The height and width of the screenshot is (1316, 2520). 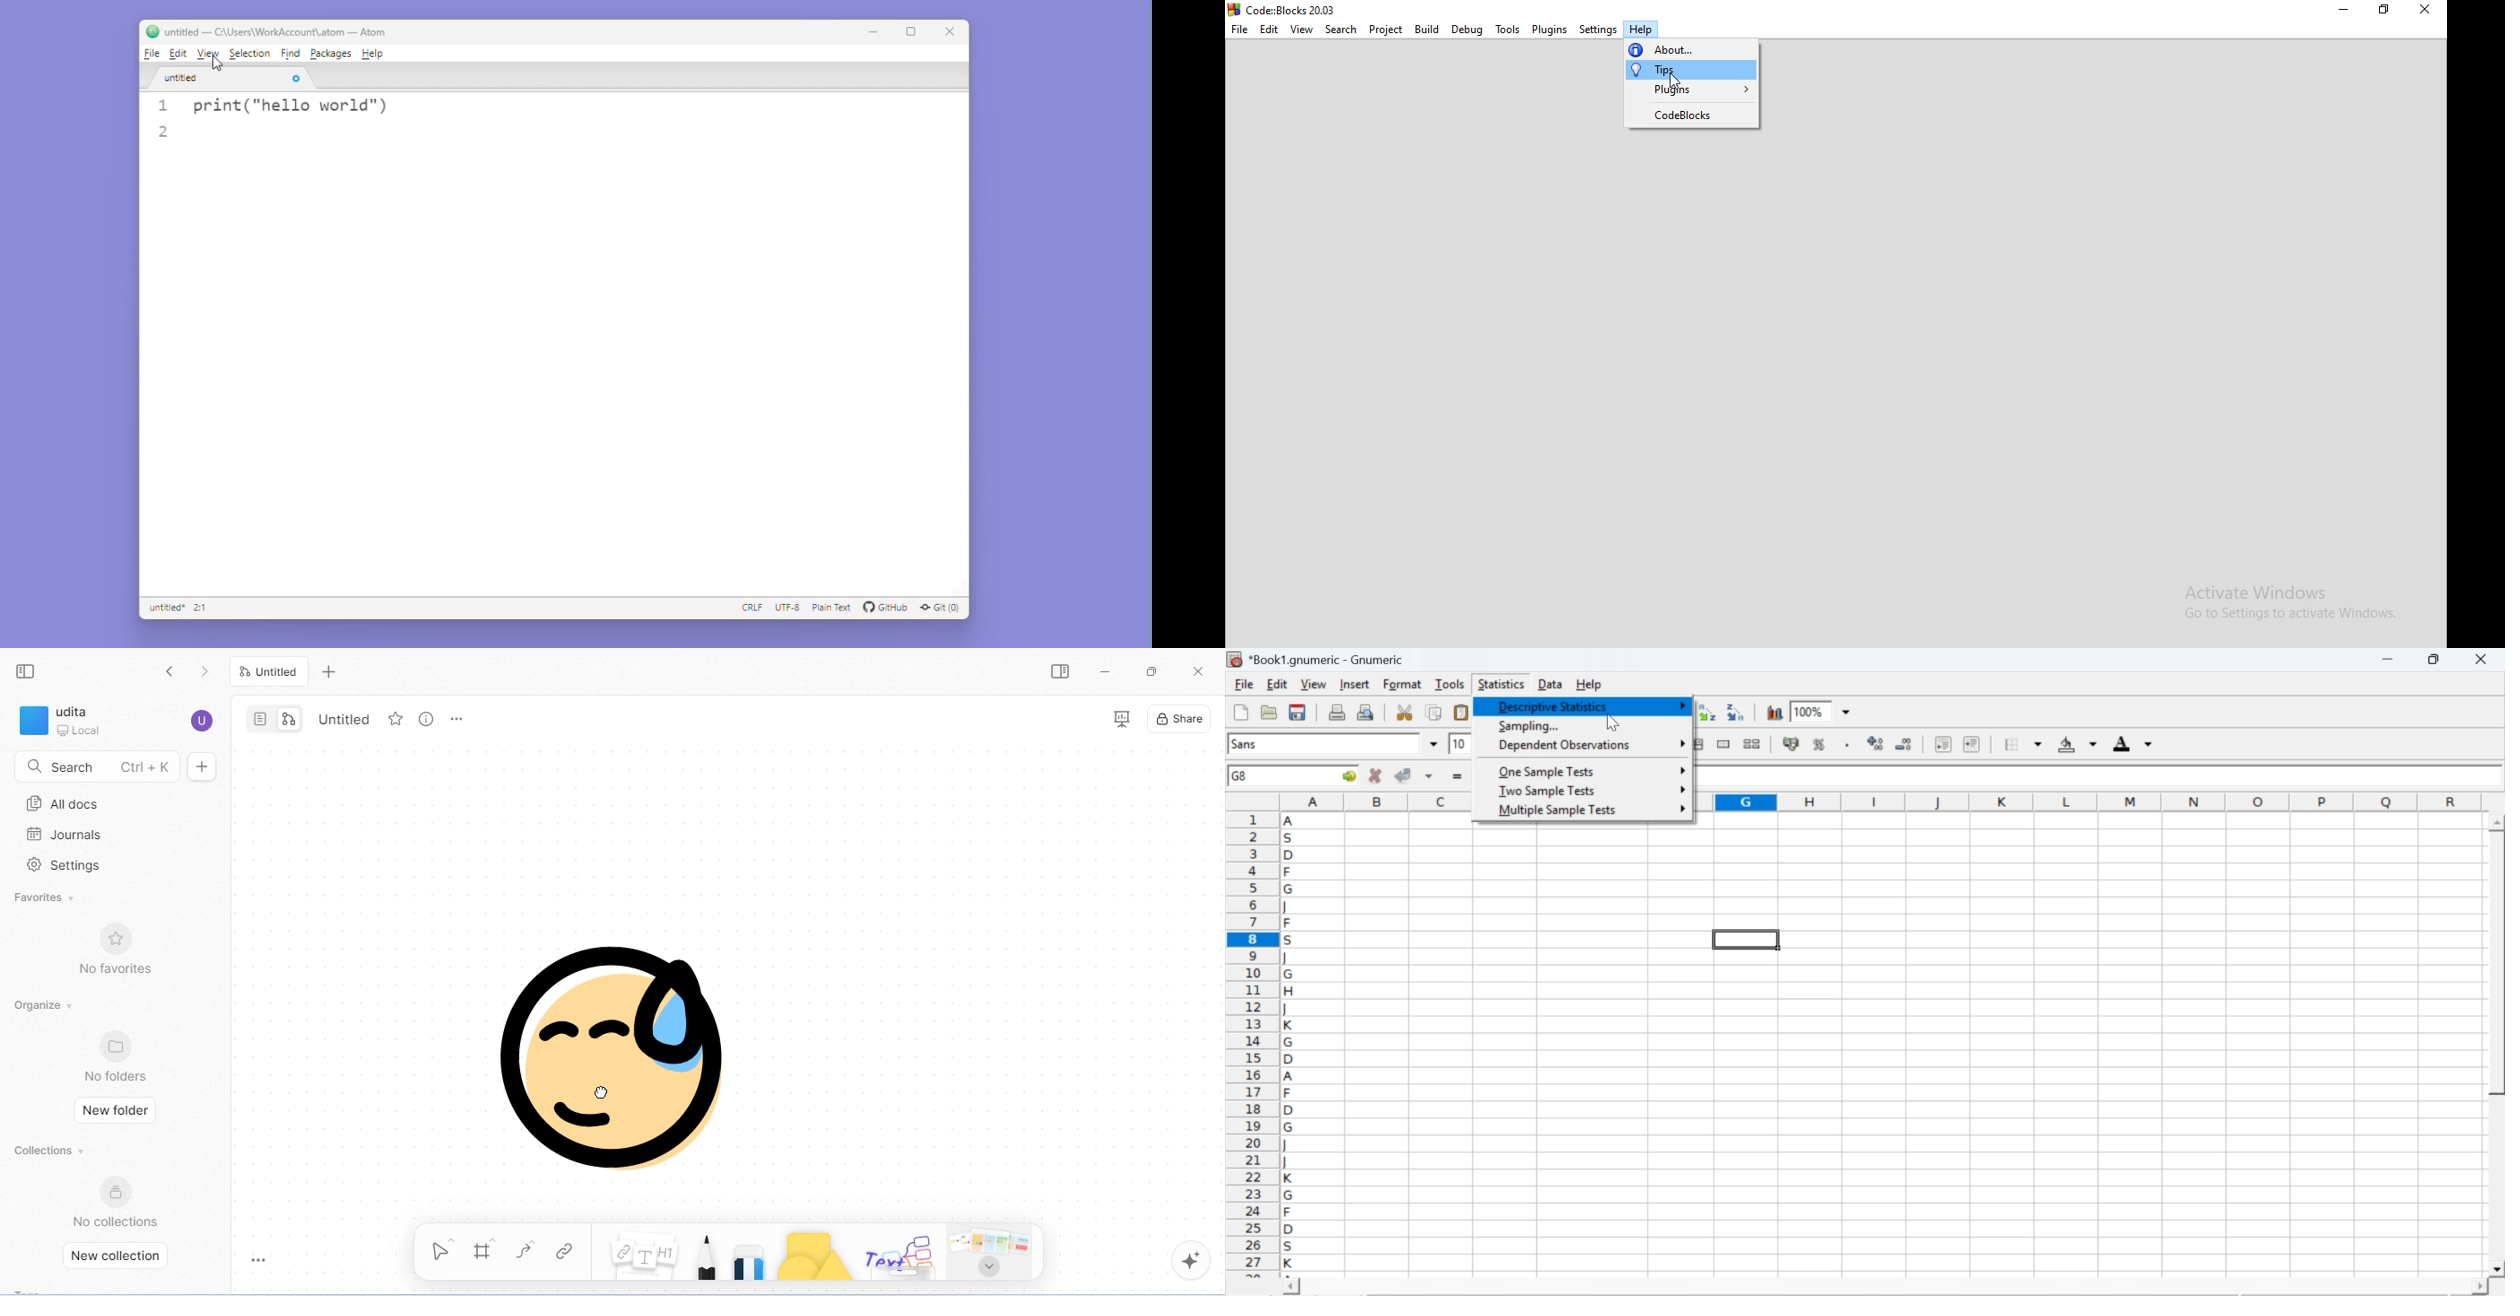 I want to click on view, so click(x=1313, y=683).